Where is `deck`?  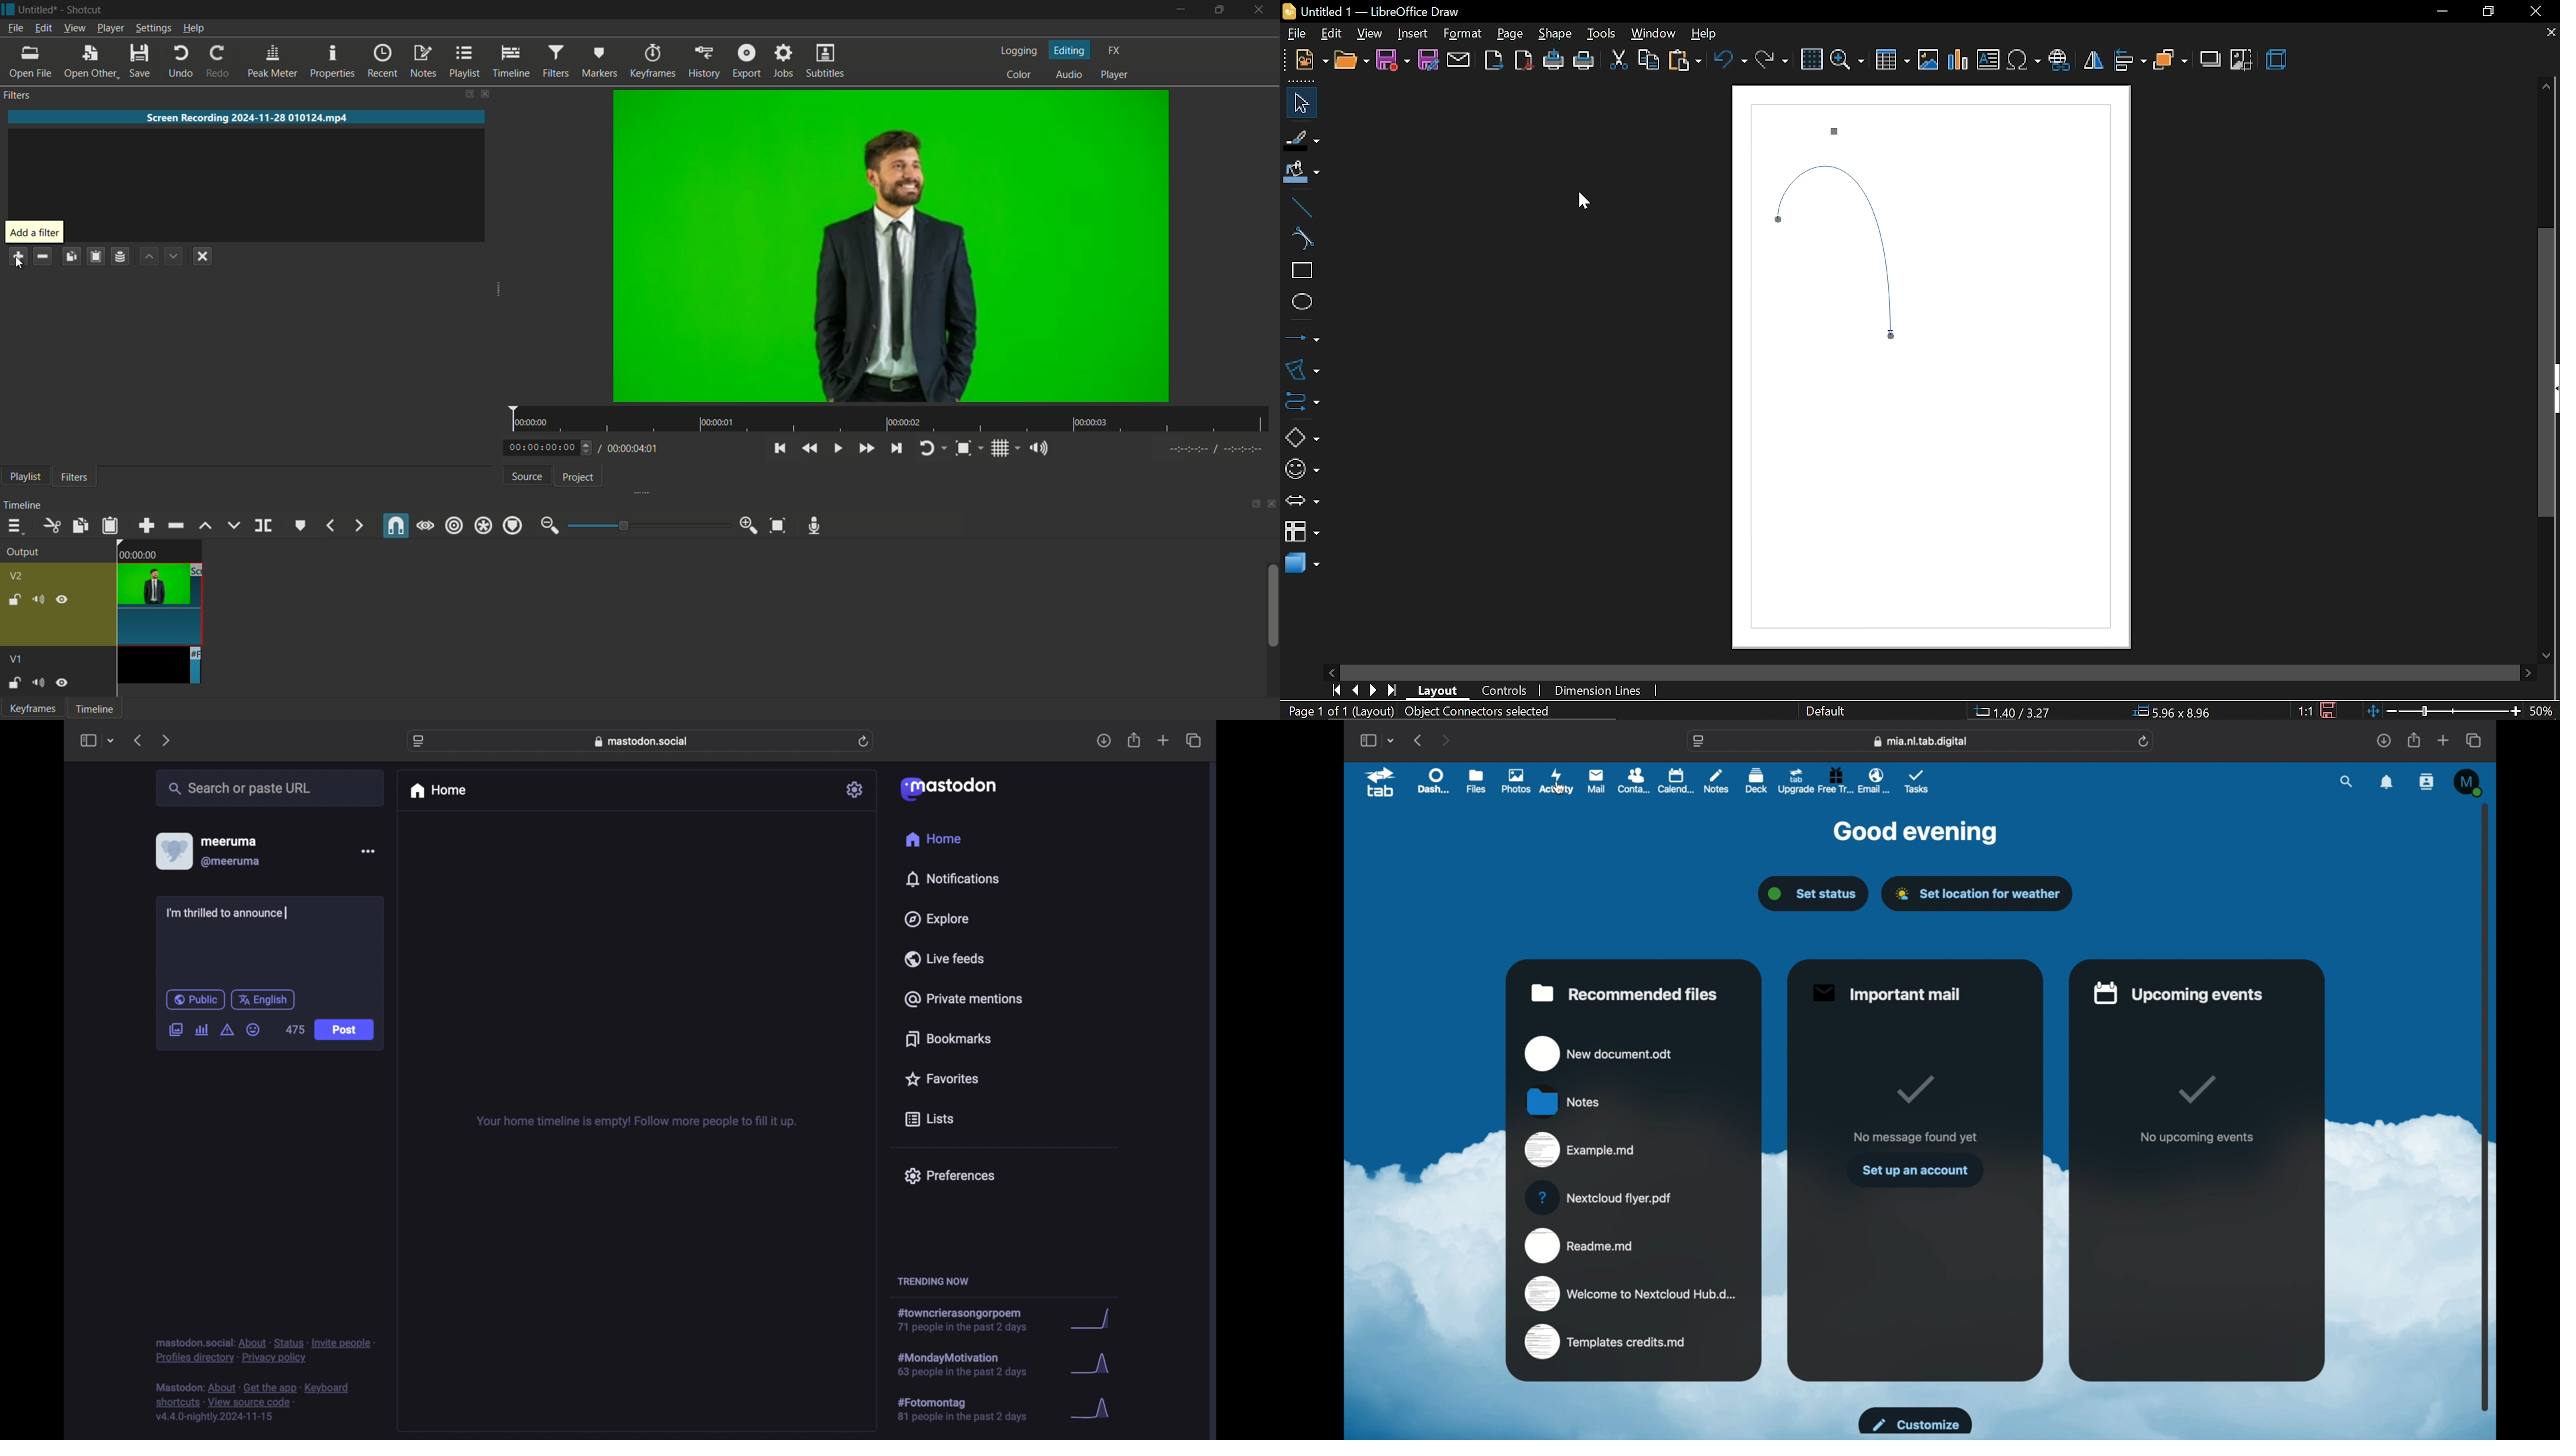 deck is located at coordinates (1755, 780).